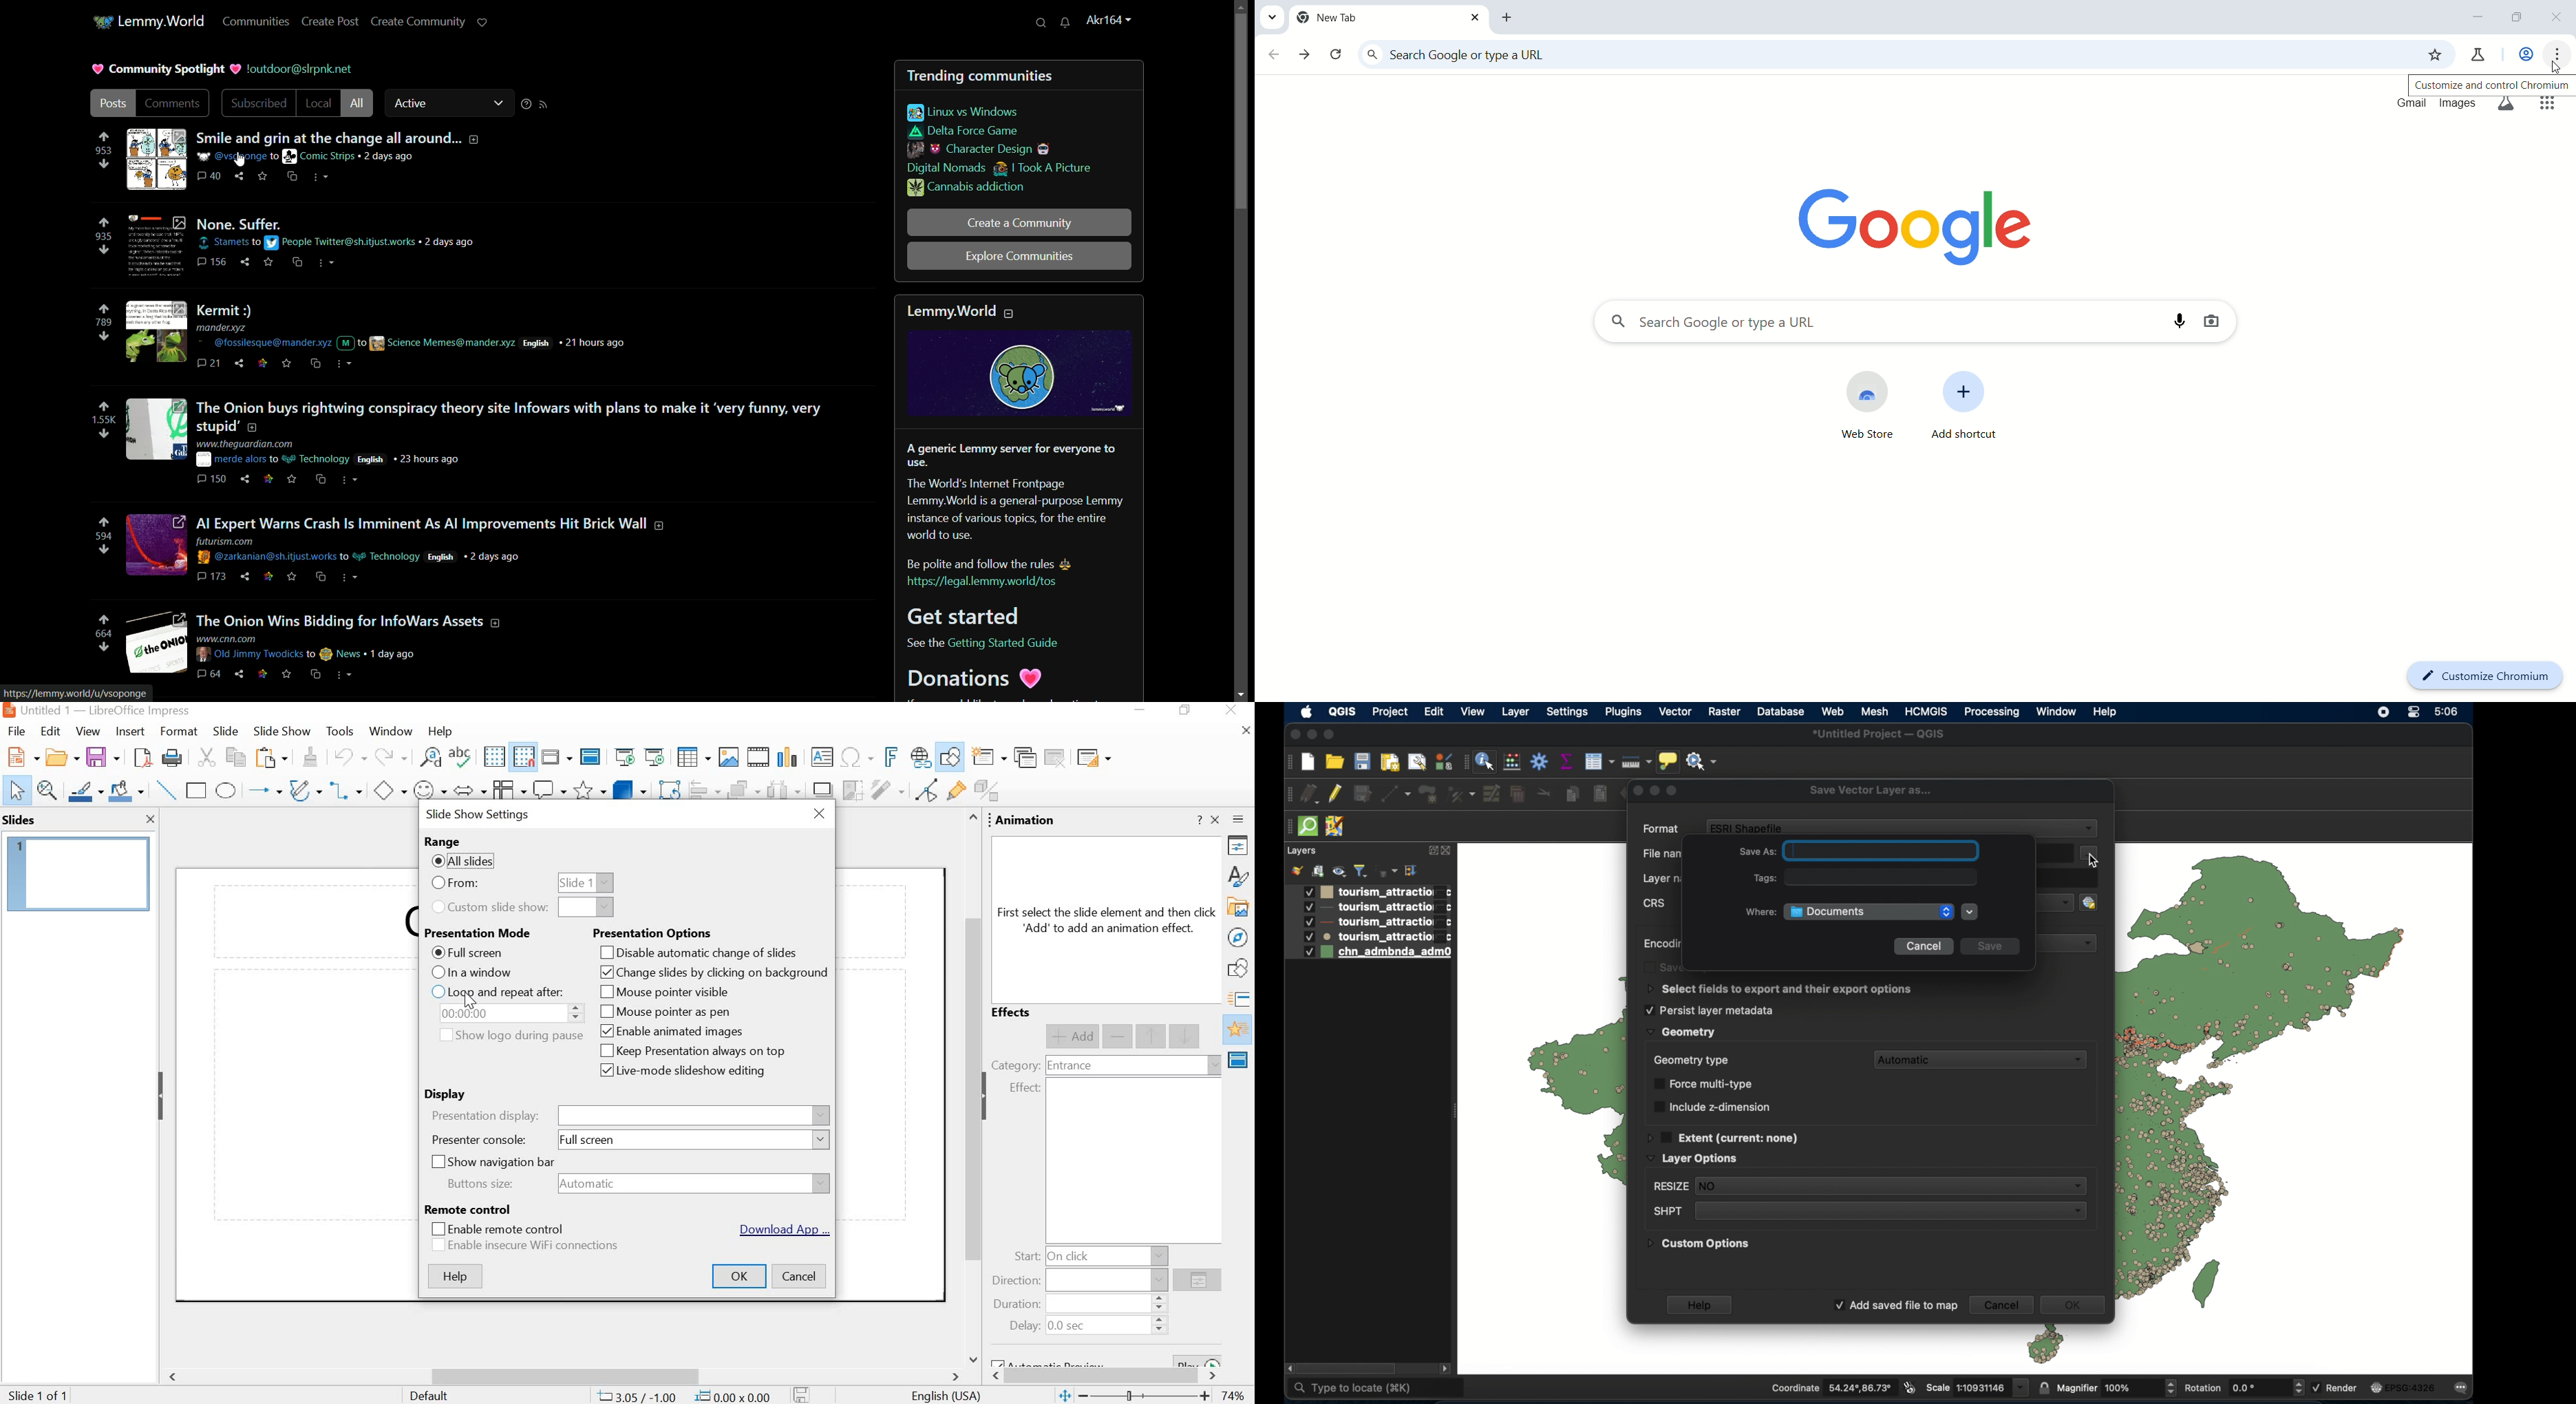  Describe the element at coordinates (442, 841) in the screenshot. I see `range` at that location.